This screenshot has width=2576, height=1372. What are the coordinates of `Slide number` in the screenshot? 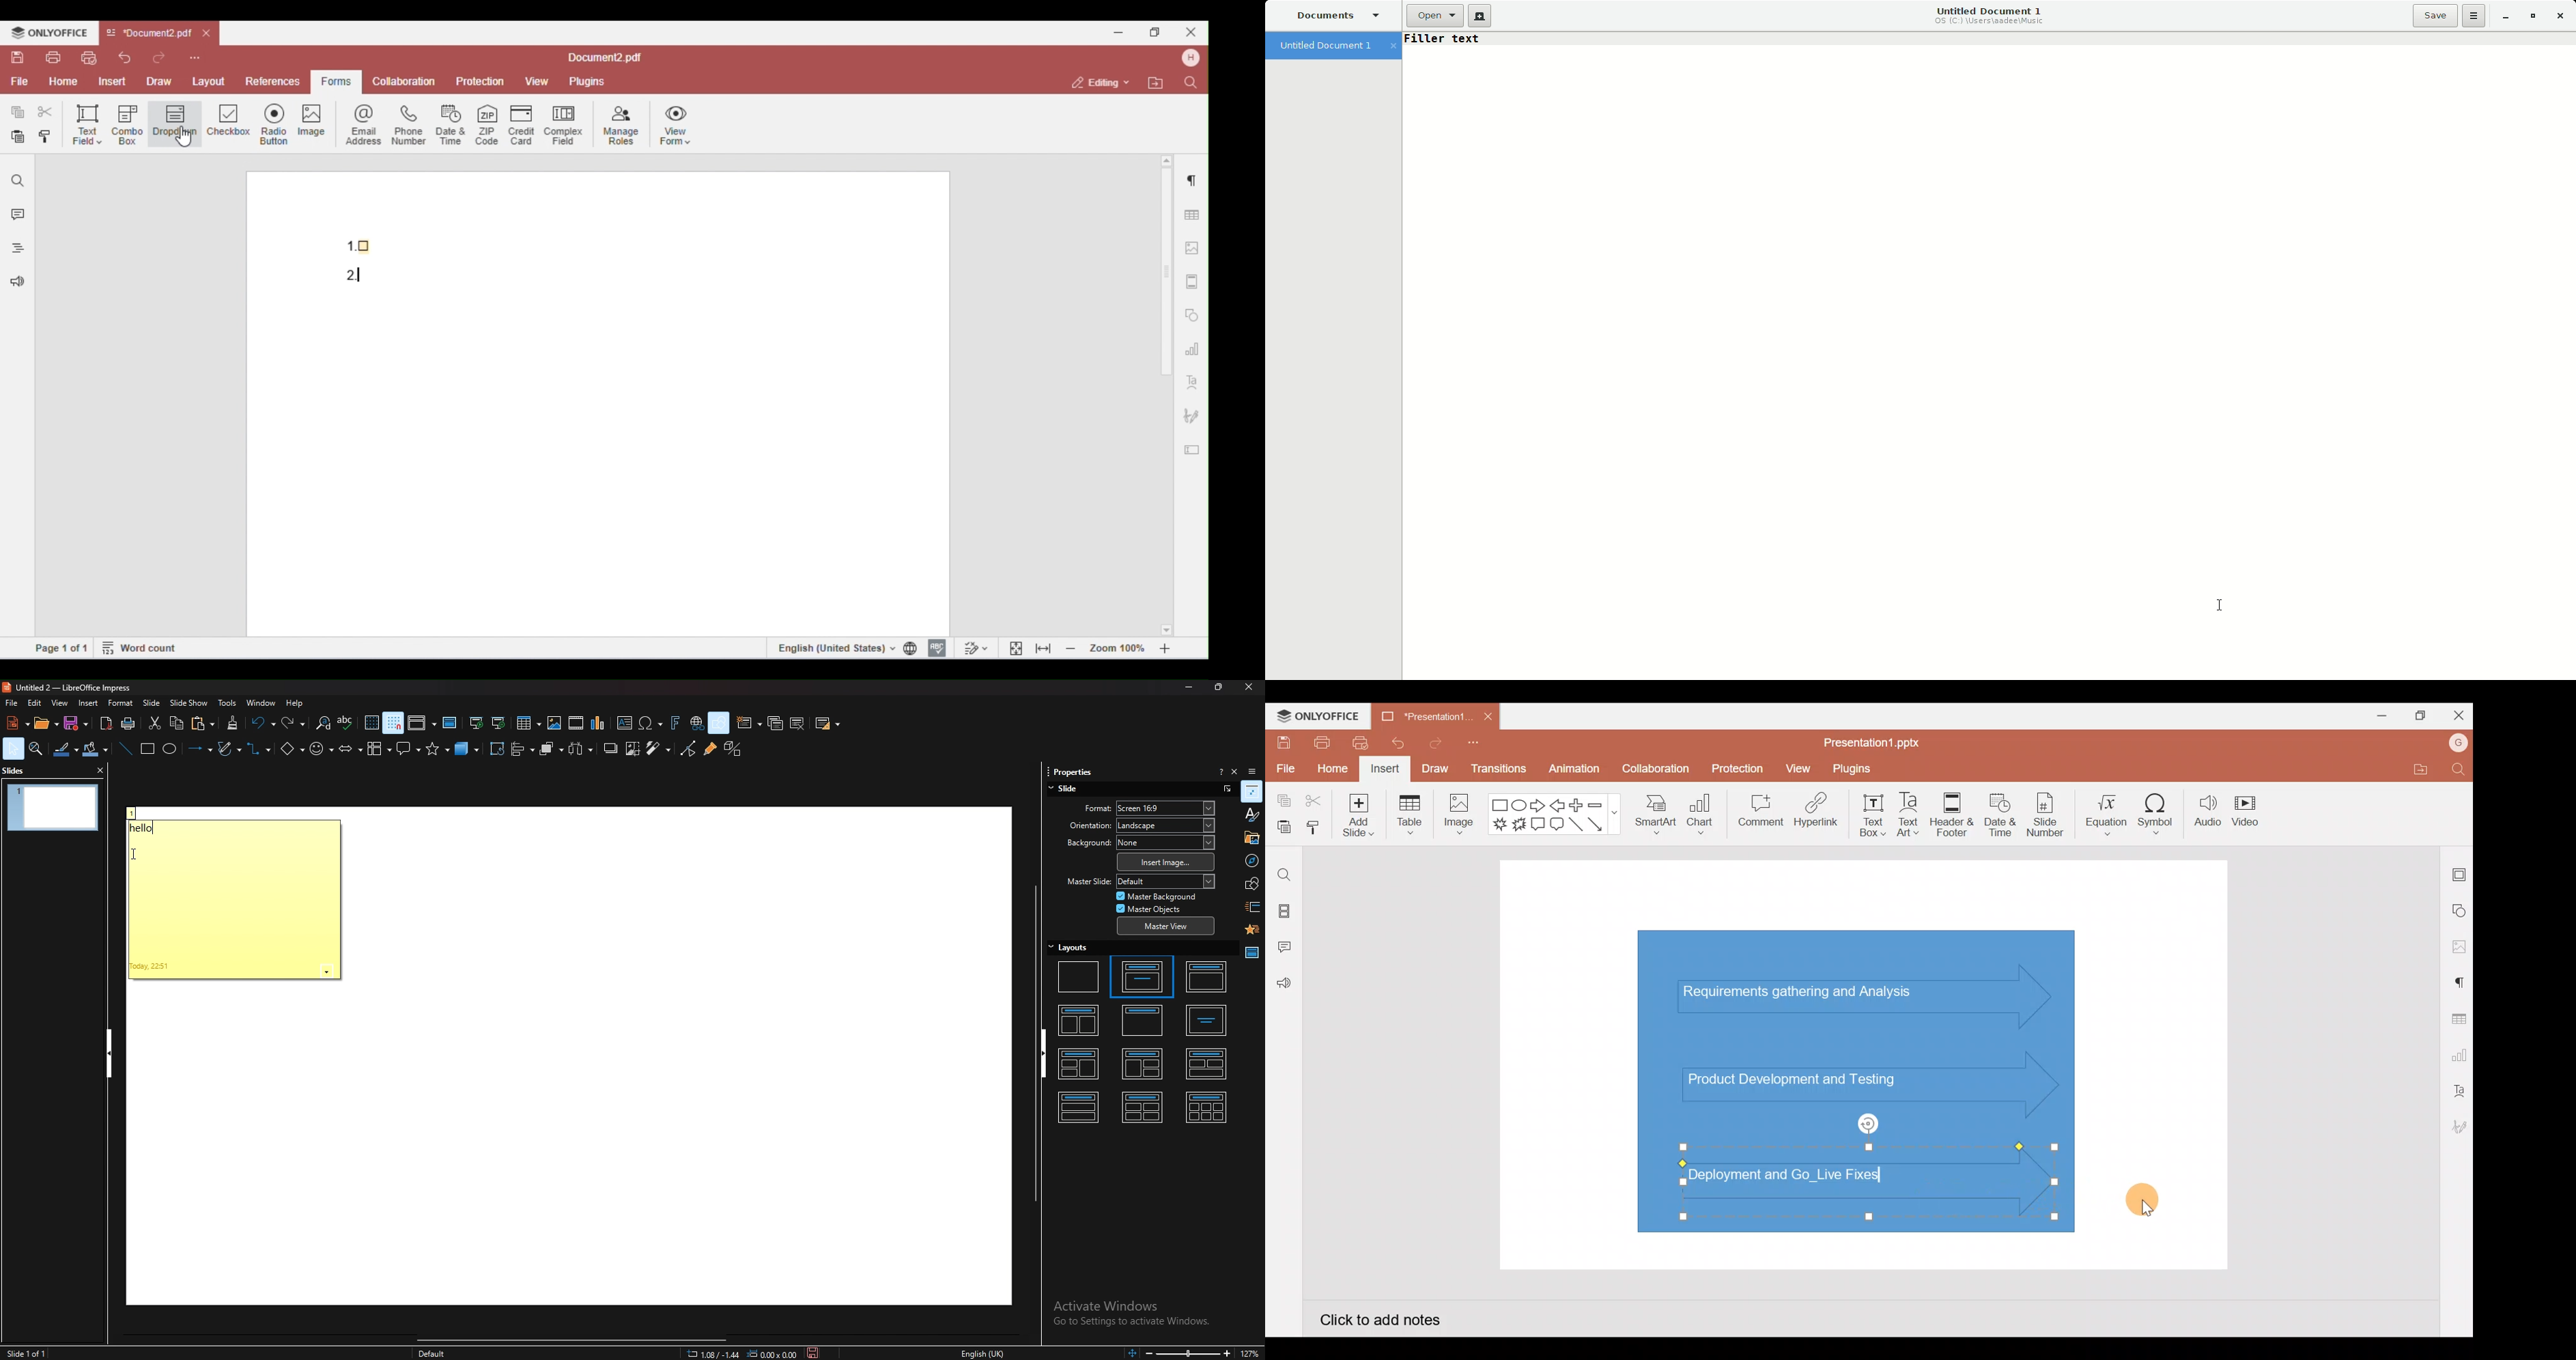 It's located at (2045, 815).